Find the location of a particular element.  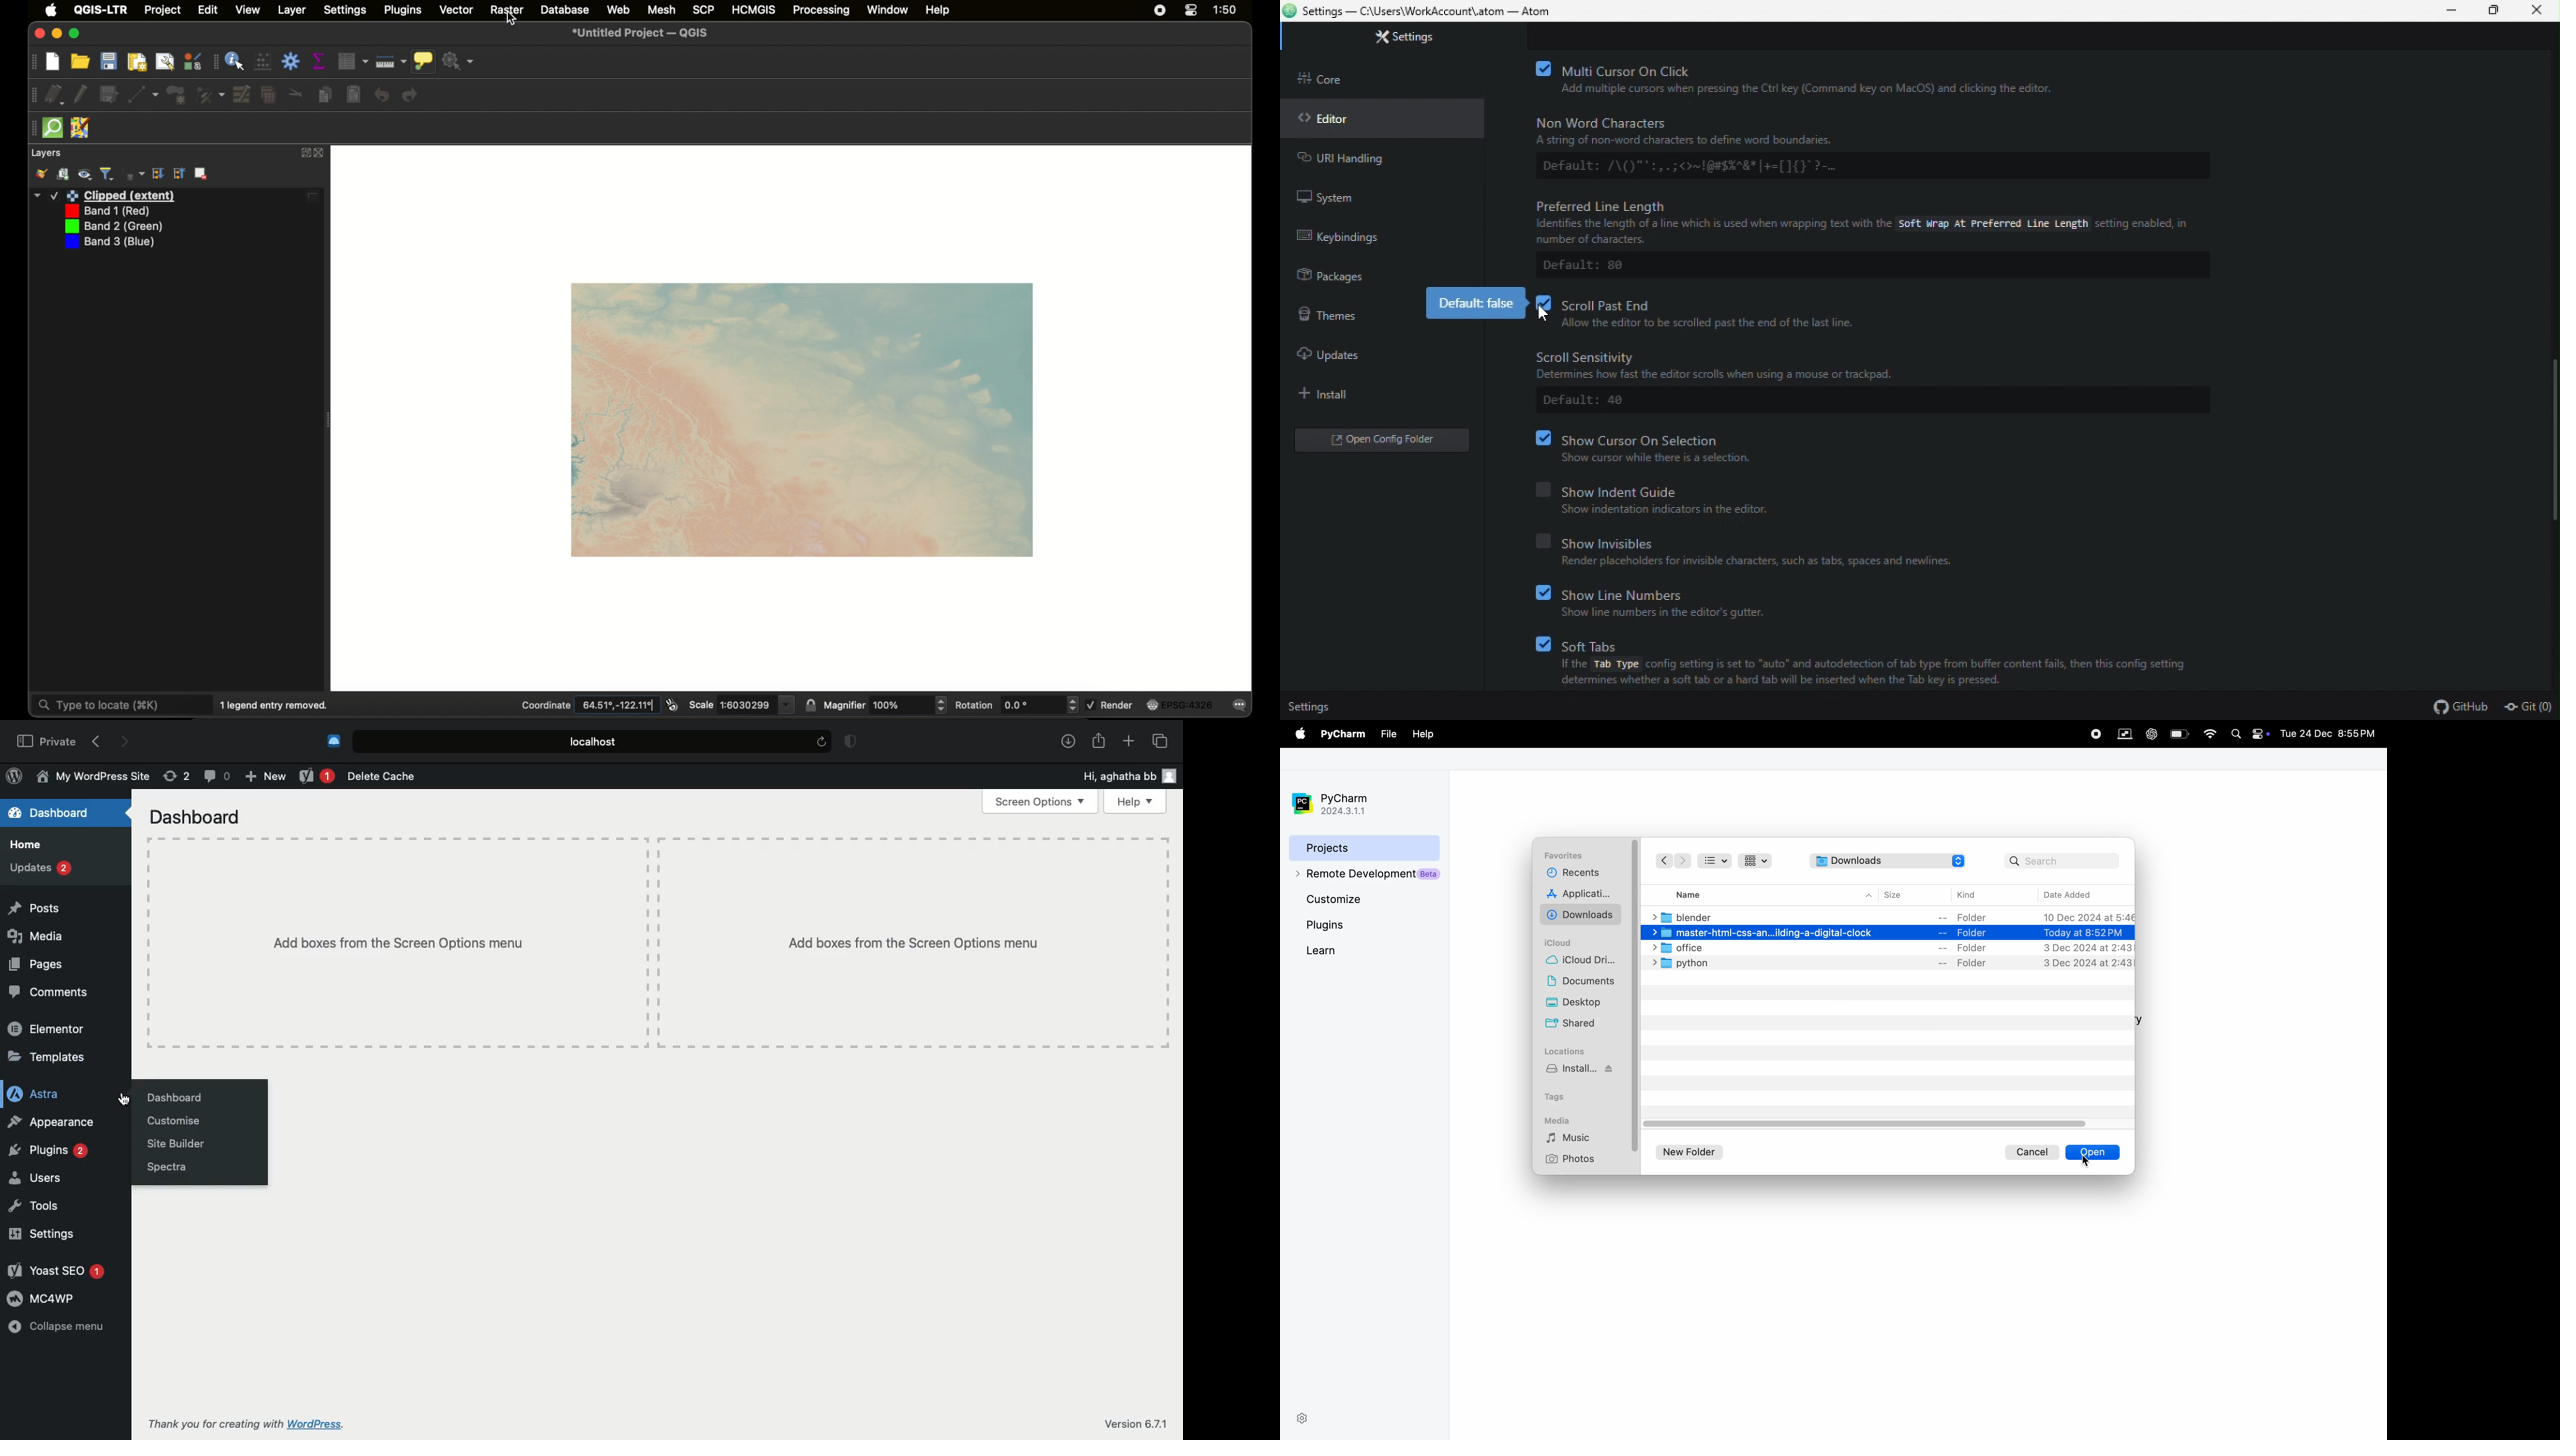

Thank you for creating with WordPress is located at coordinates (215, 1424).